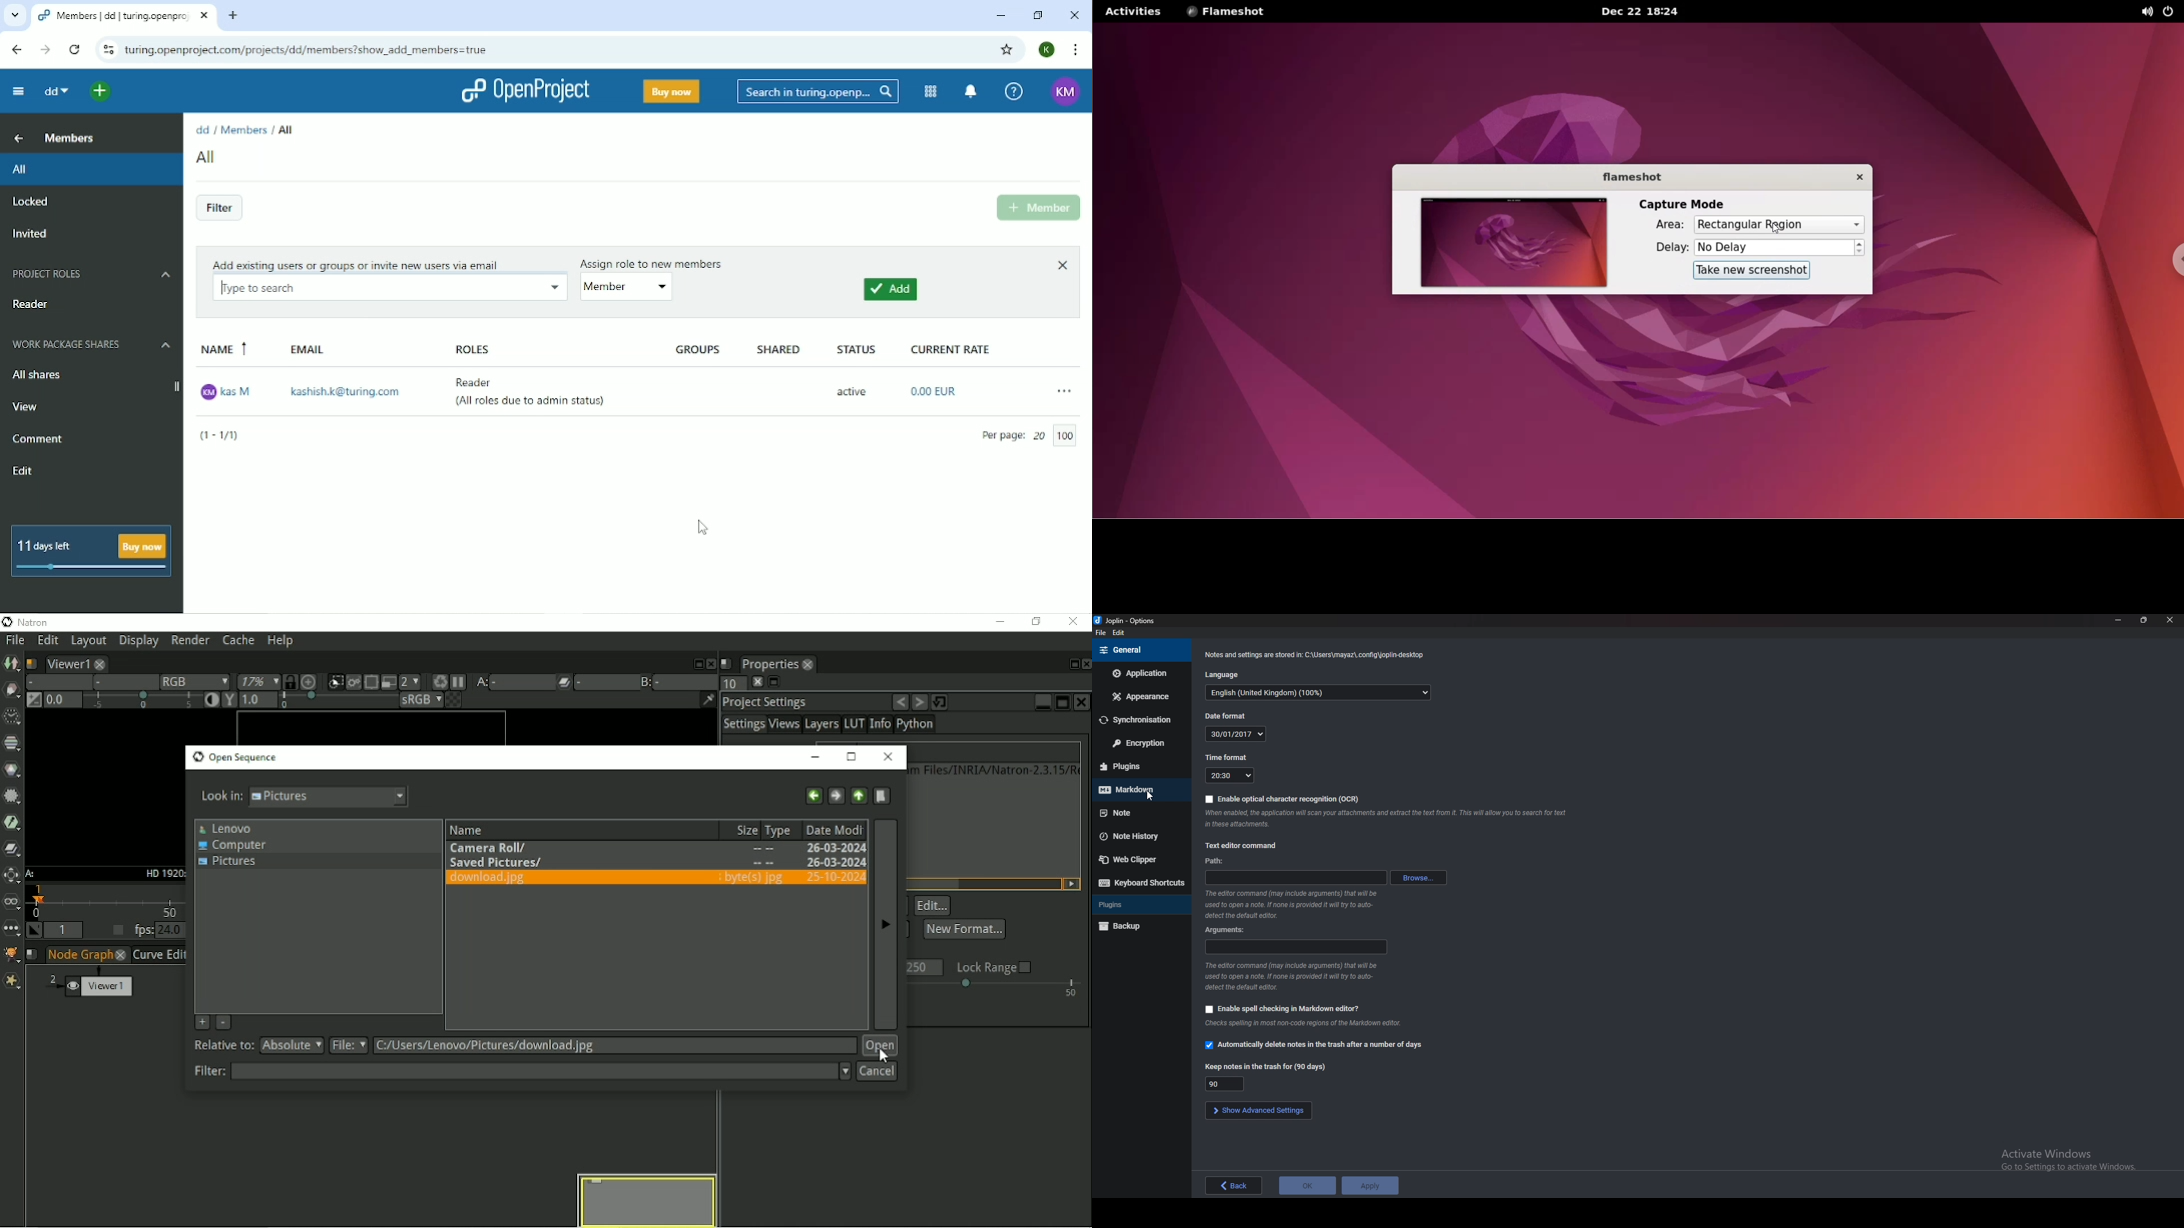 This screenshot has height=1232, width=2184. I want to click on General, so click(1138, 650).